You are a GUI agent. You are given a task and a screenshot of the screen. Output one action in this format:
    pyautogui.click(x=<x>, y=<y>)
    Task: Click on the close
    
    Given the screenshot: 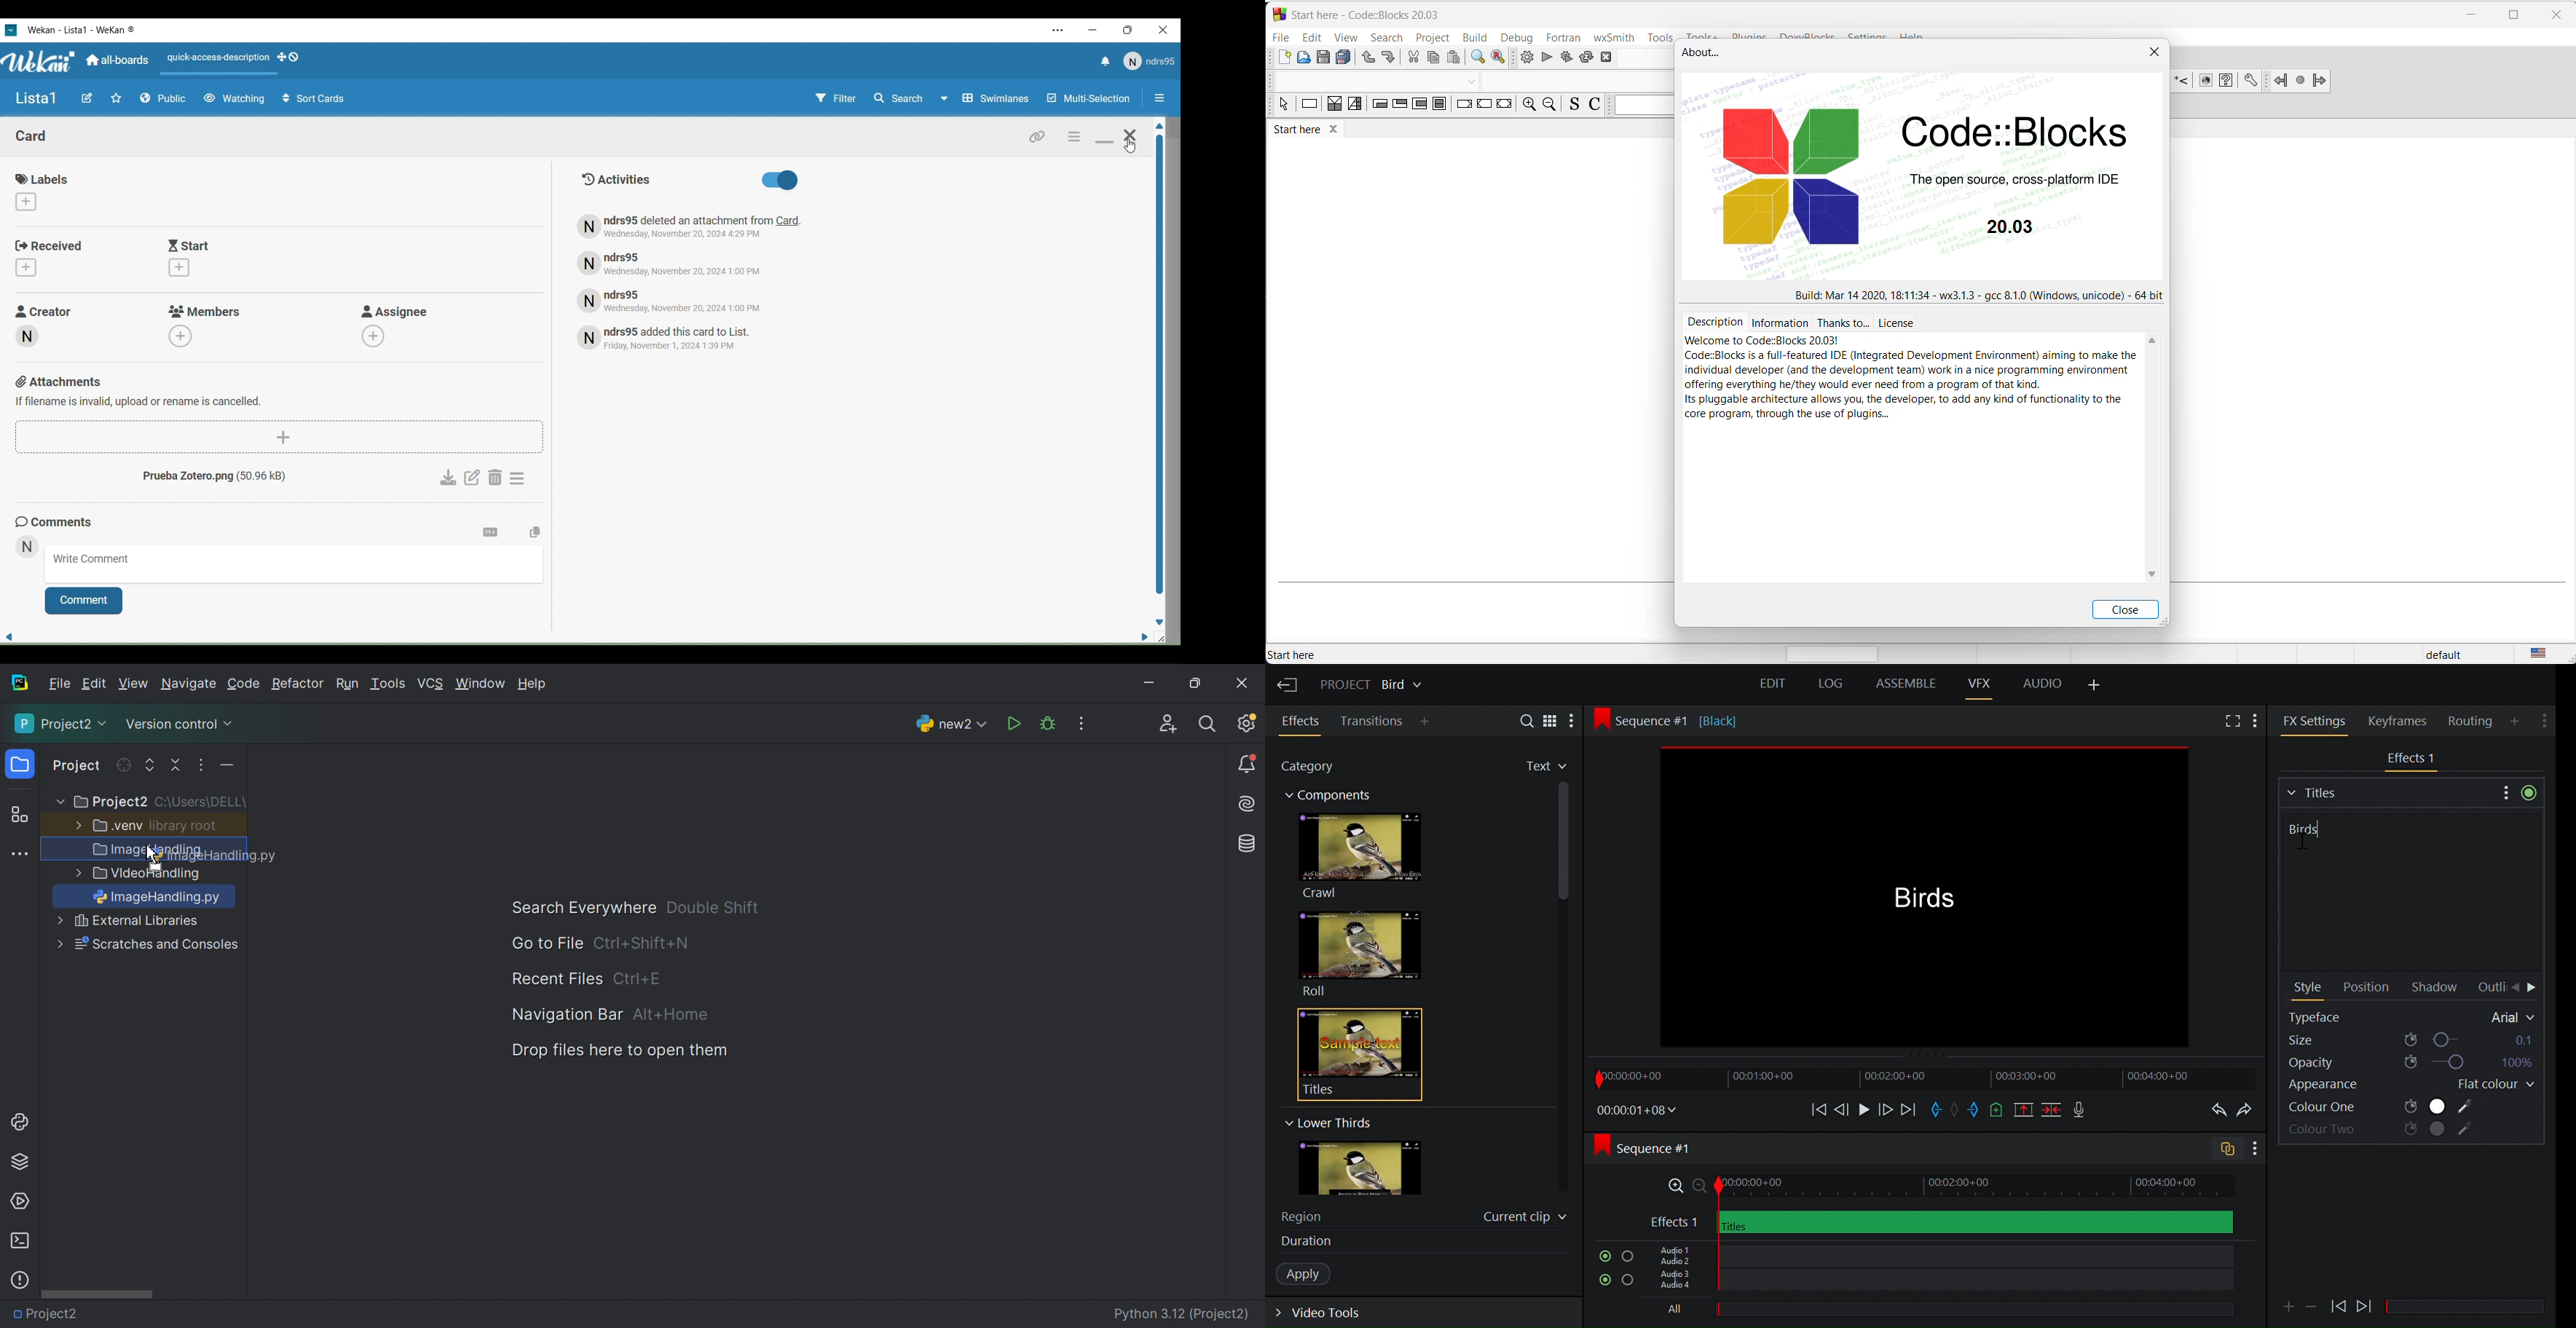 What is the action you would take?
    pyautogui.click(x=2152, y=57)
    